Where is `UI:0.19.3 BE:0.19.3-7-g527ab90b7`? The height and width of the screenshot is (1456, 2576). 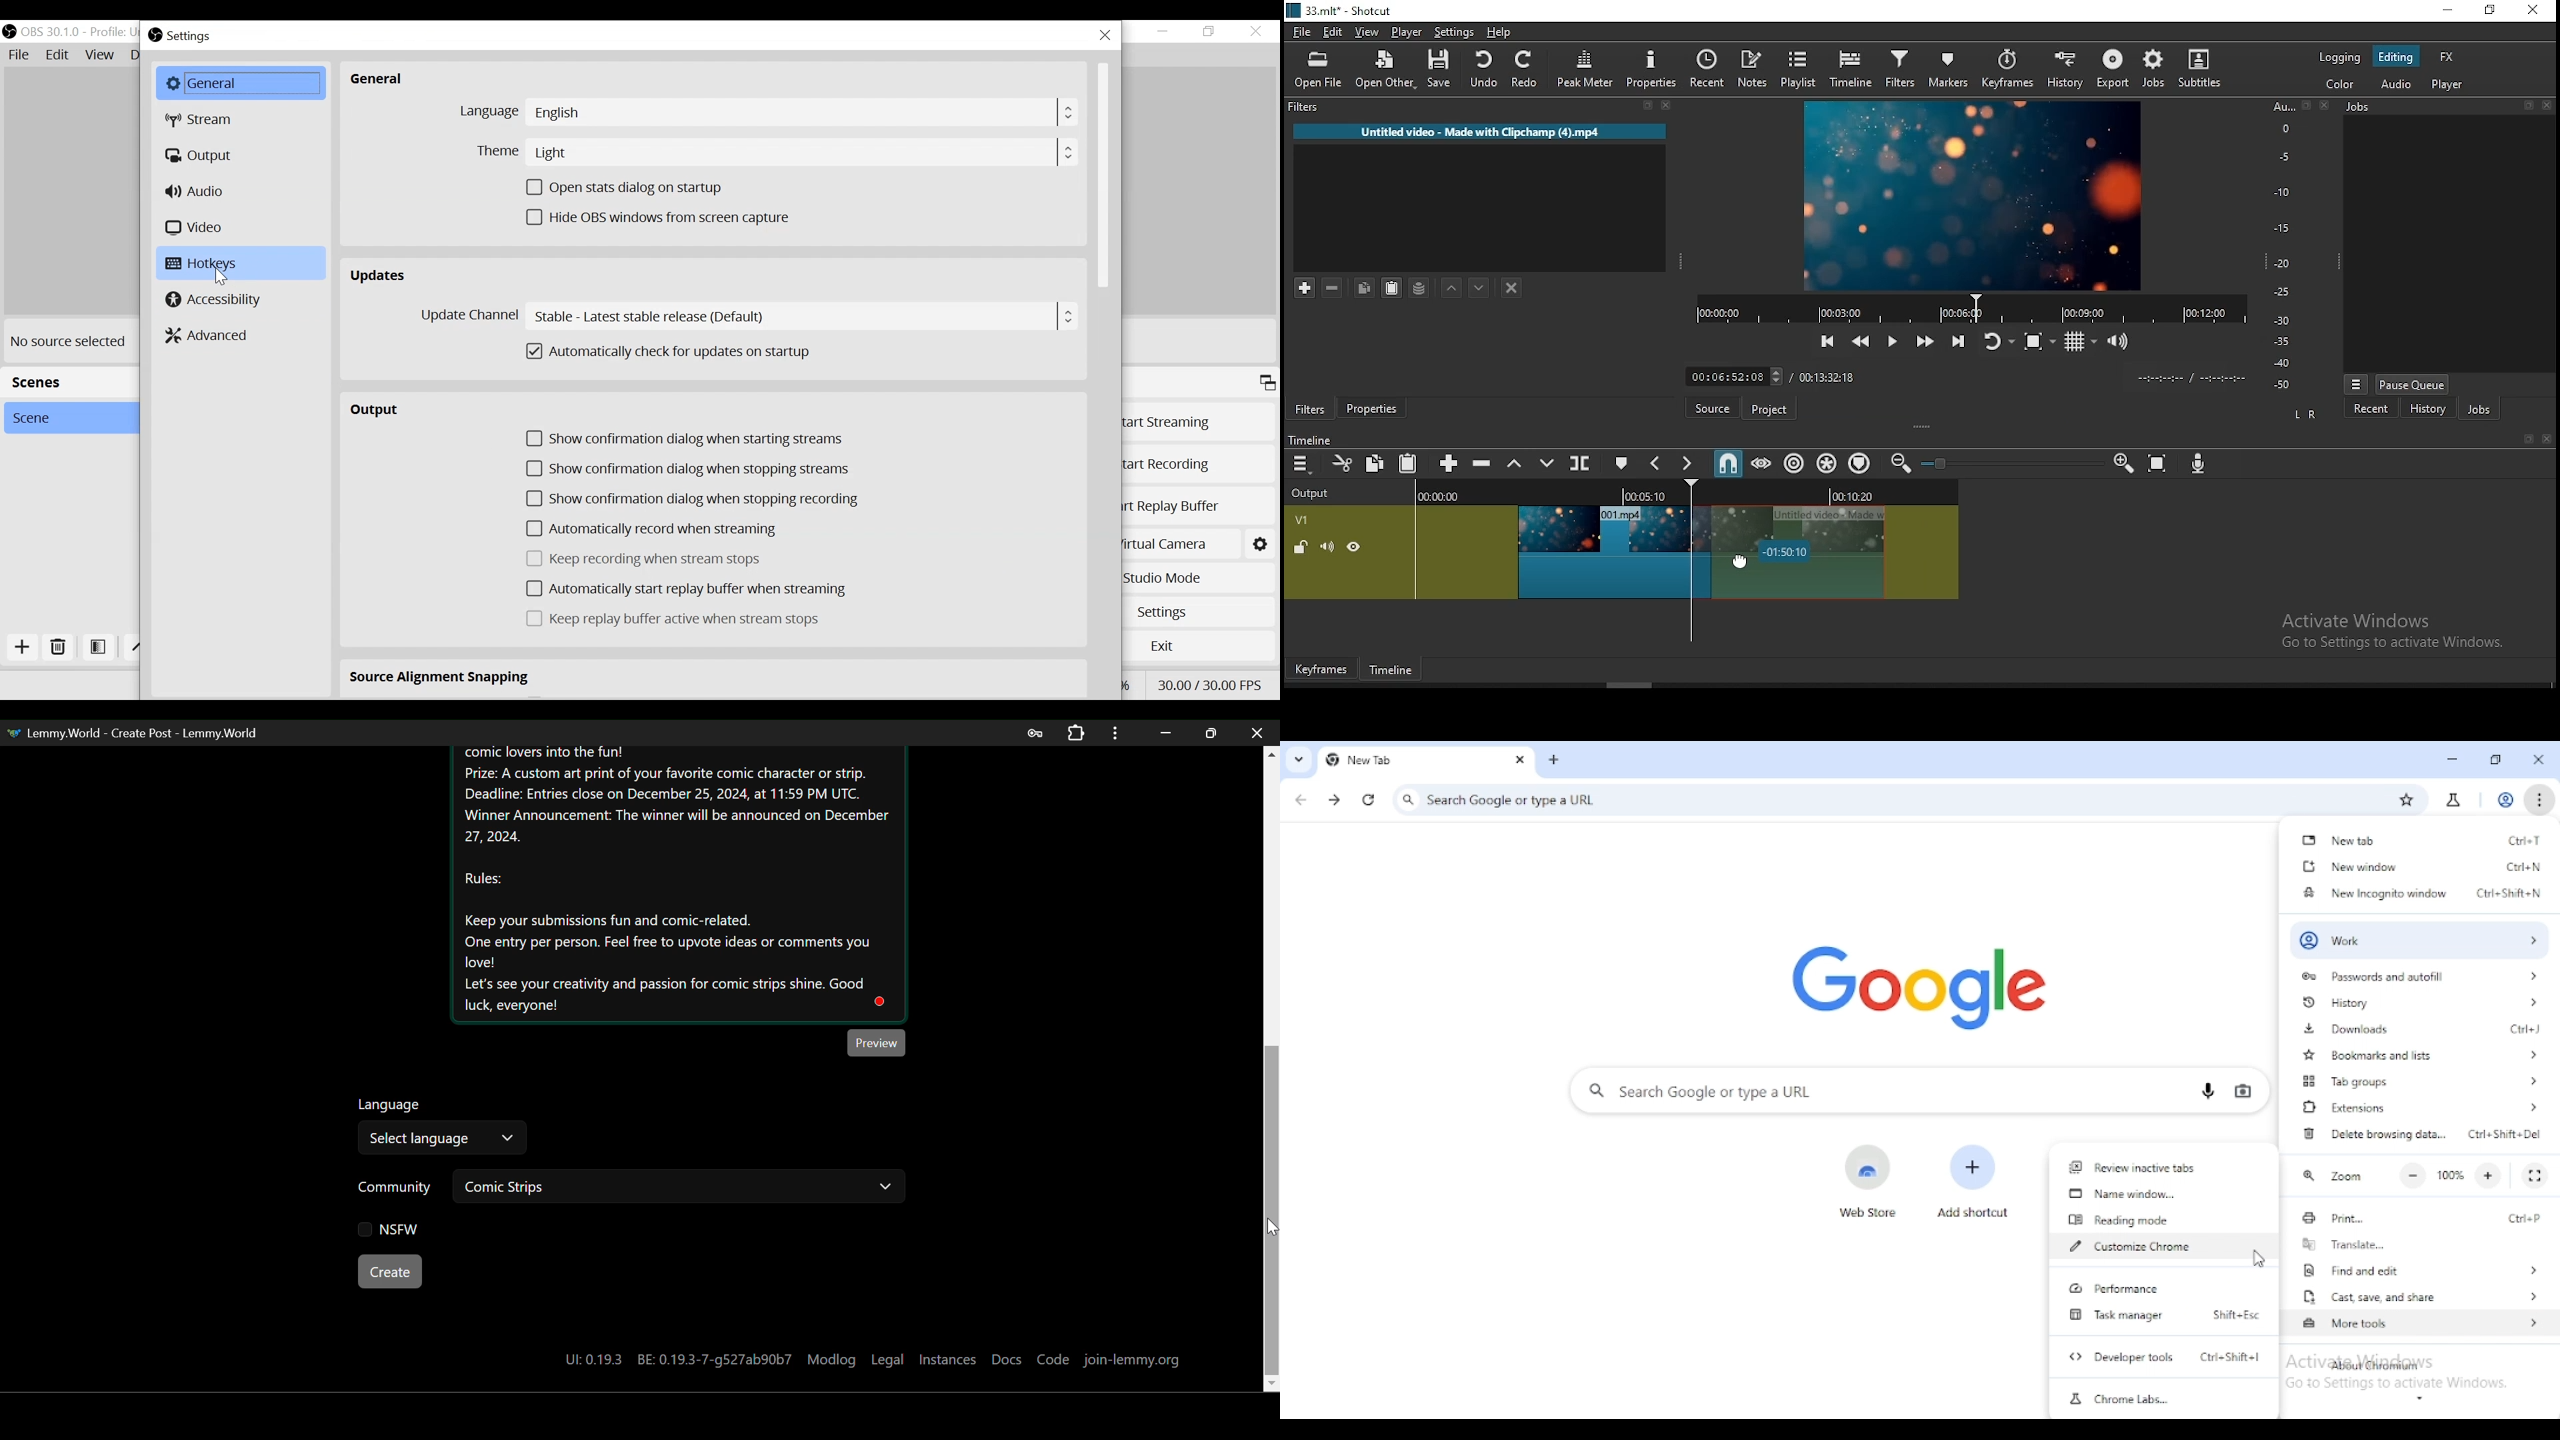
UI:0.19.3 BE:0.19.3-7-g527ab90b7 is located at coordinates (677, 1360).